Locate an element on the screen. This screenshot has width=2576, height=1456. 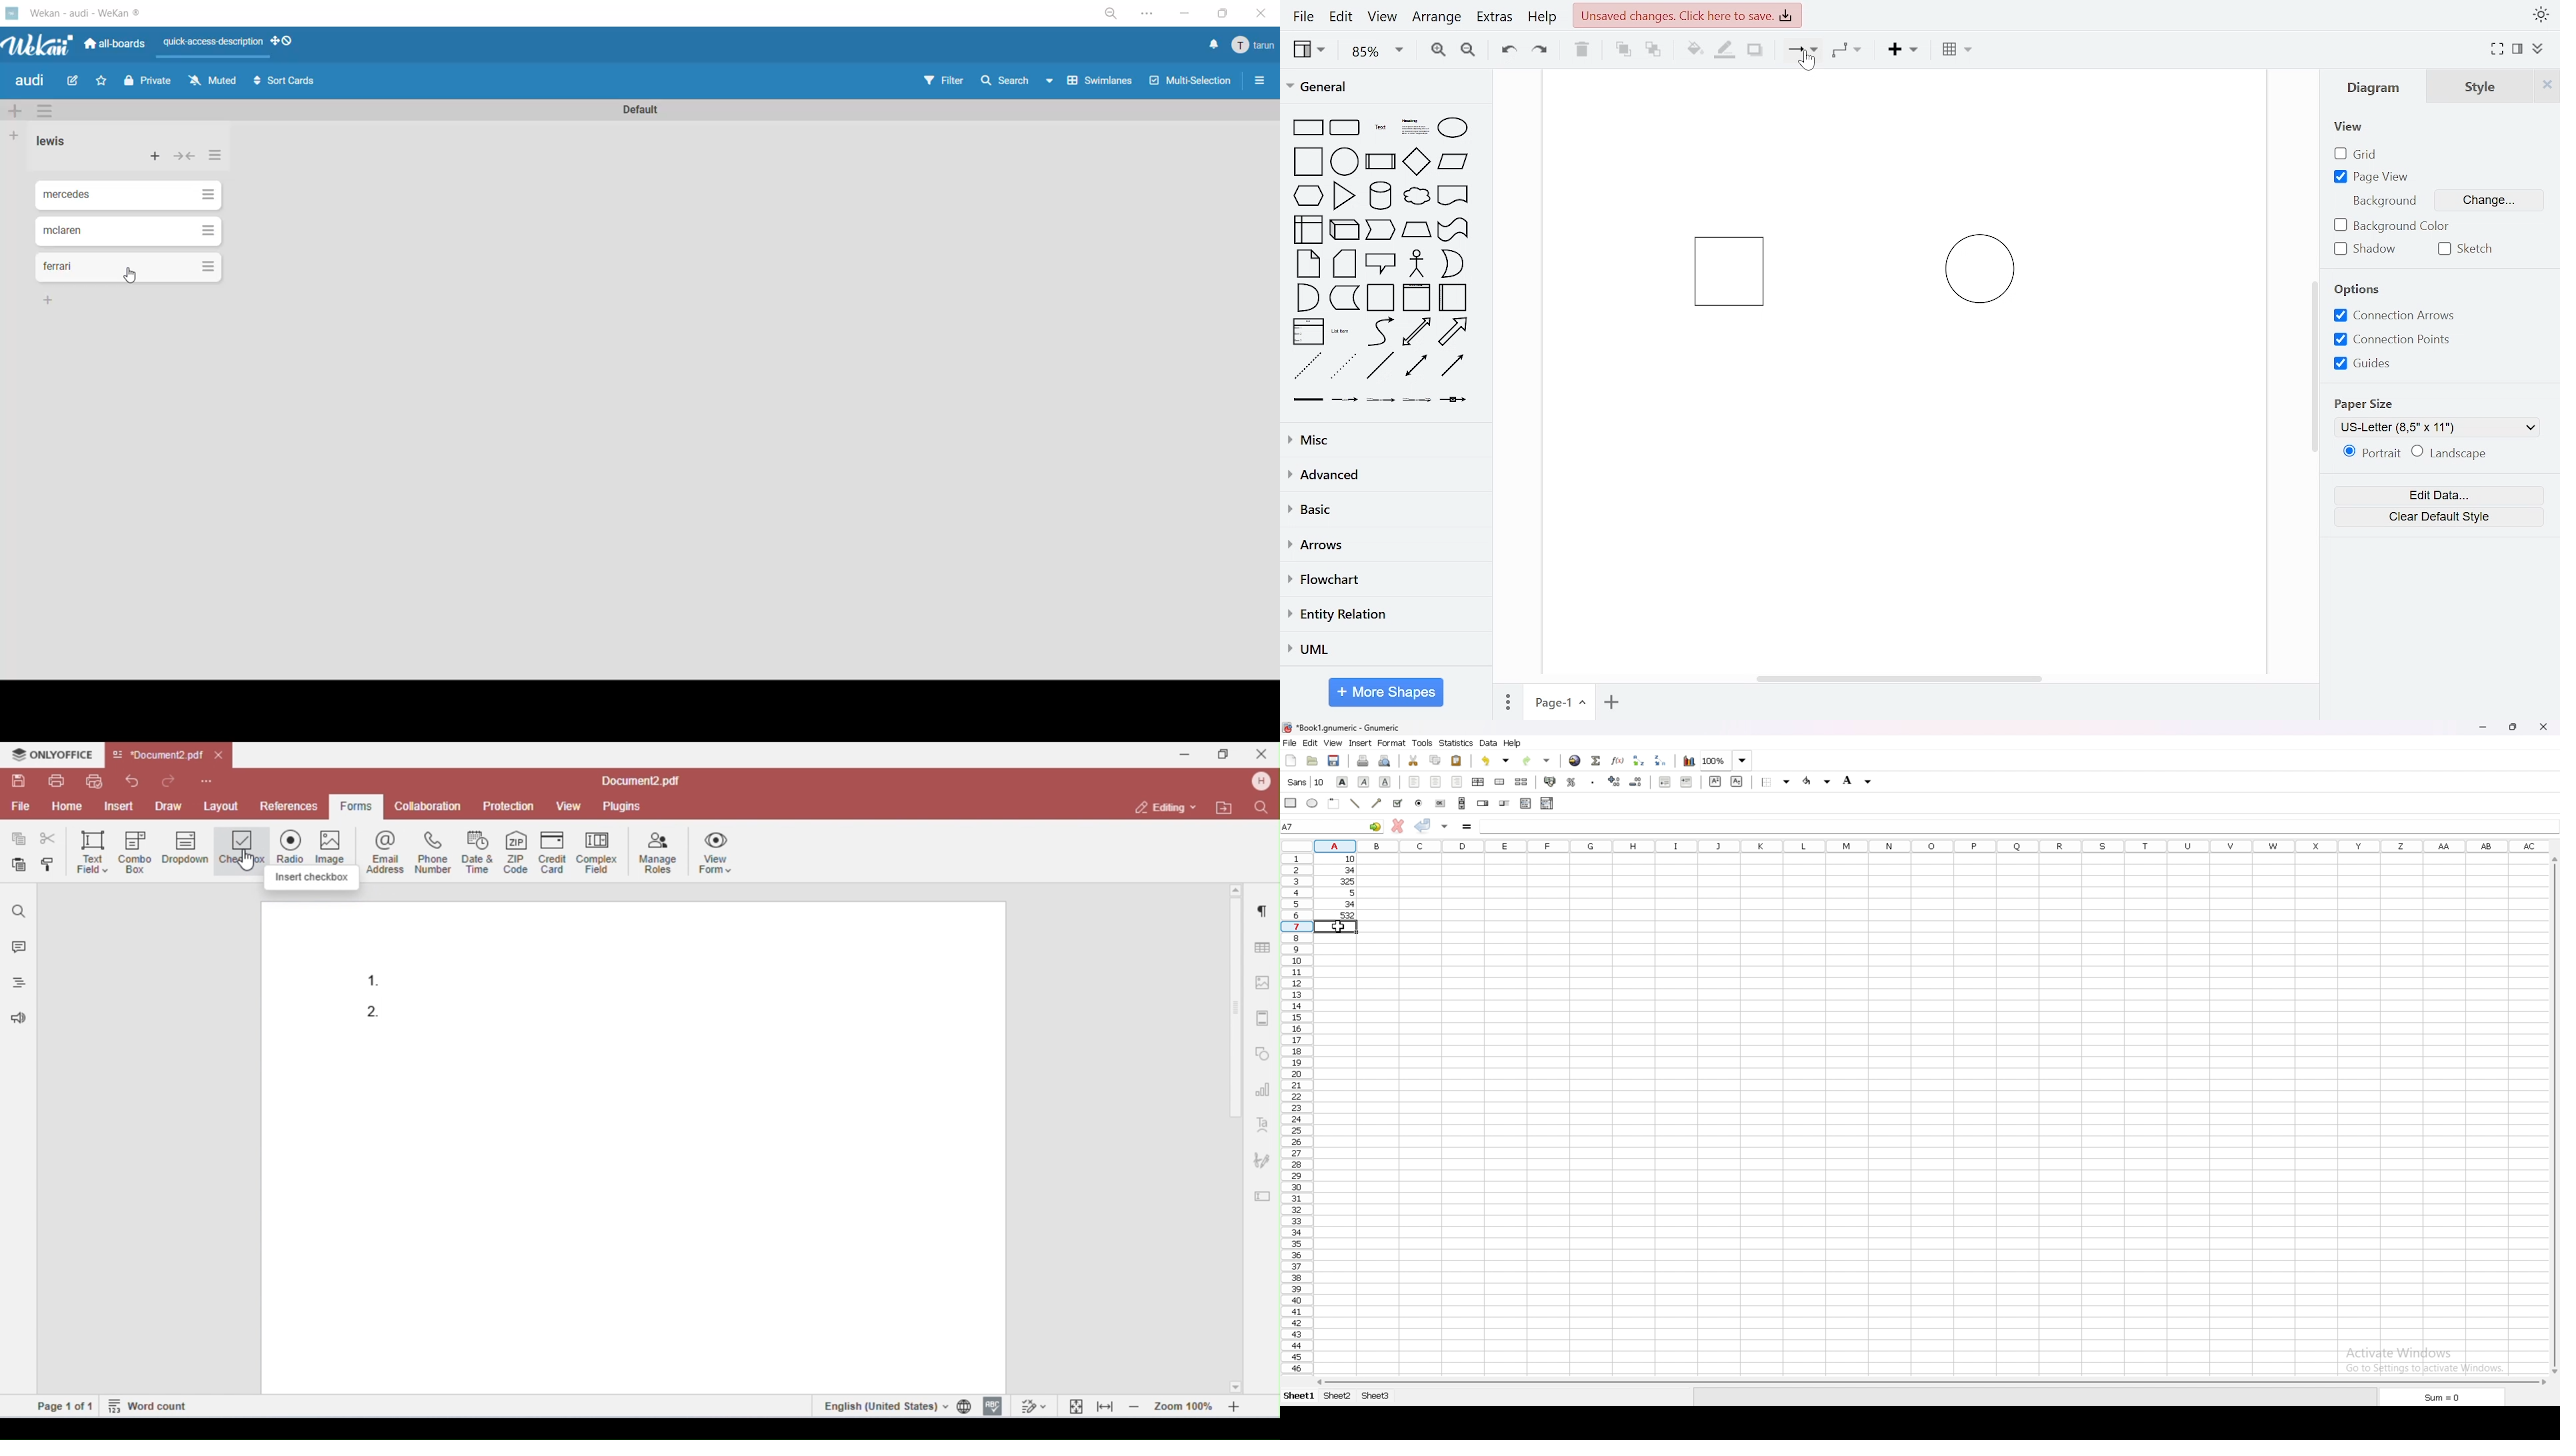
rectangle is located at coordinates (1291, 802).